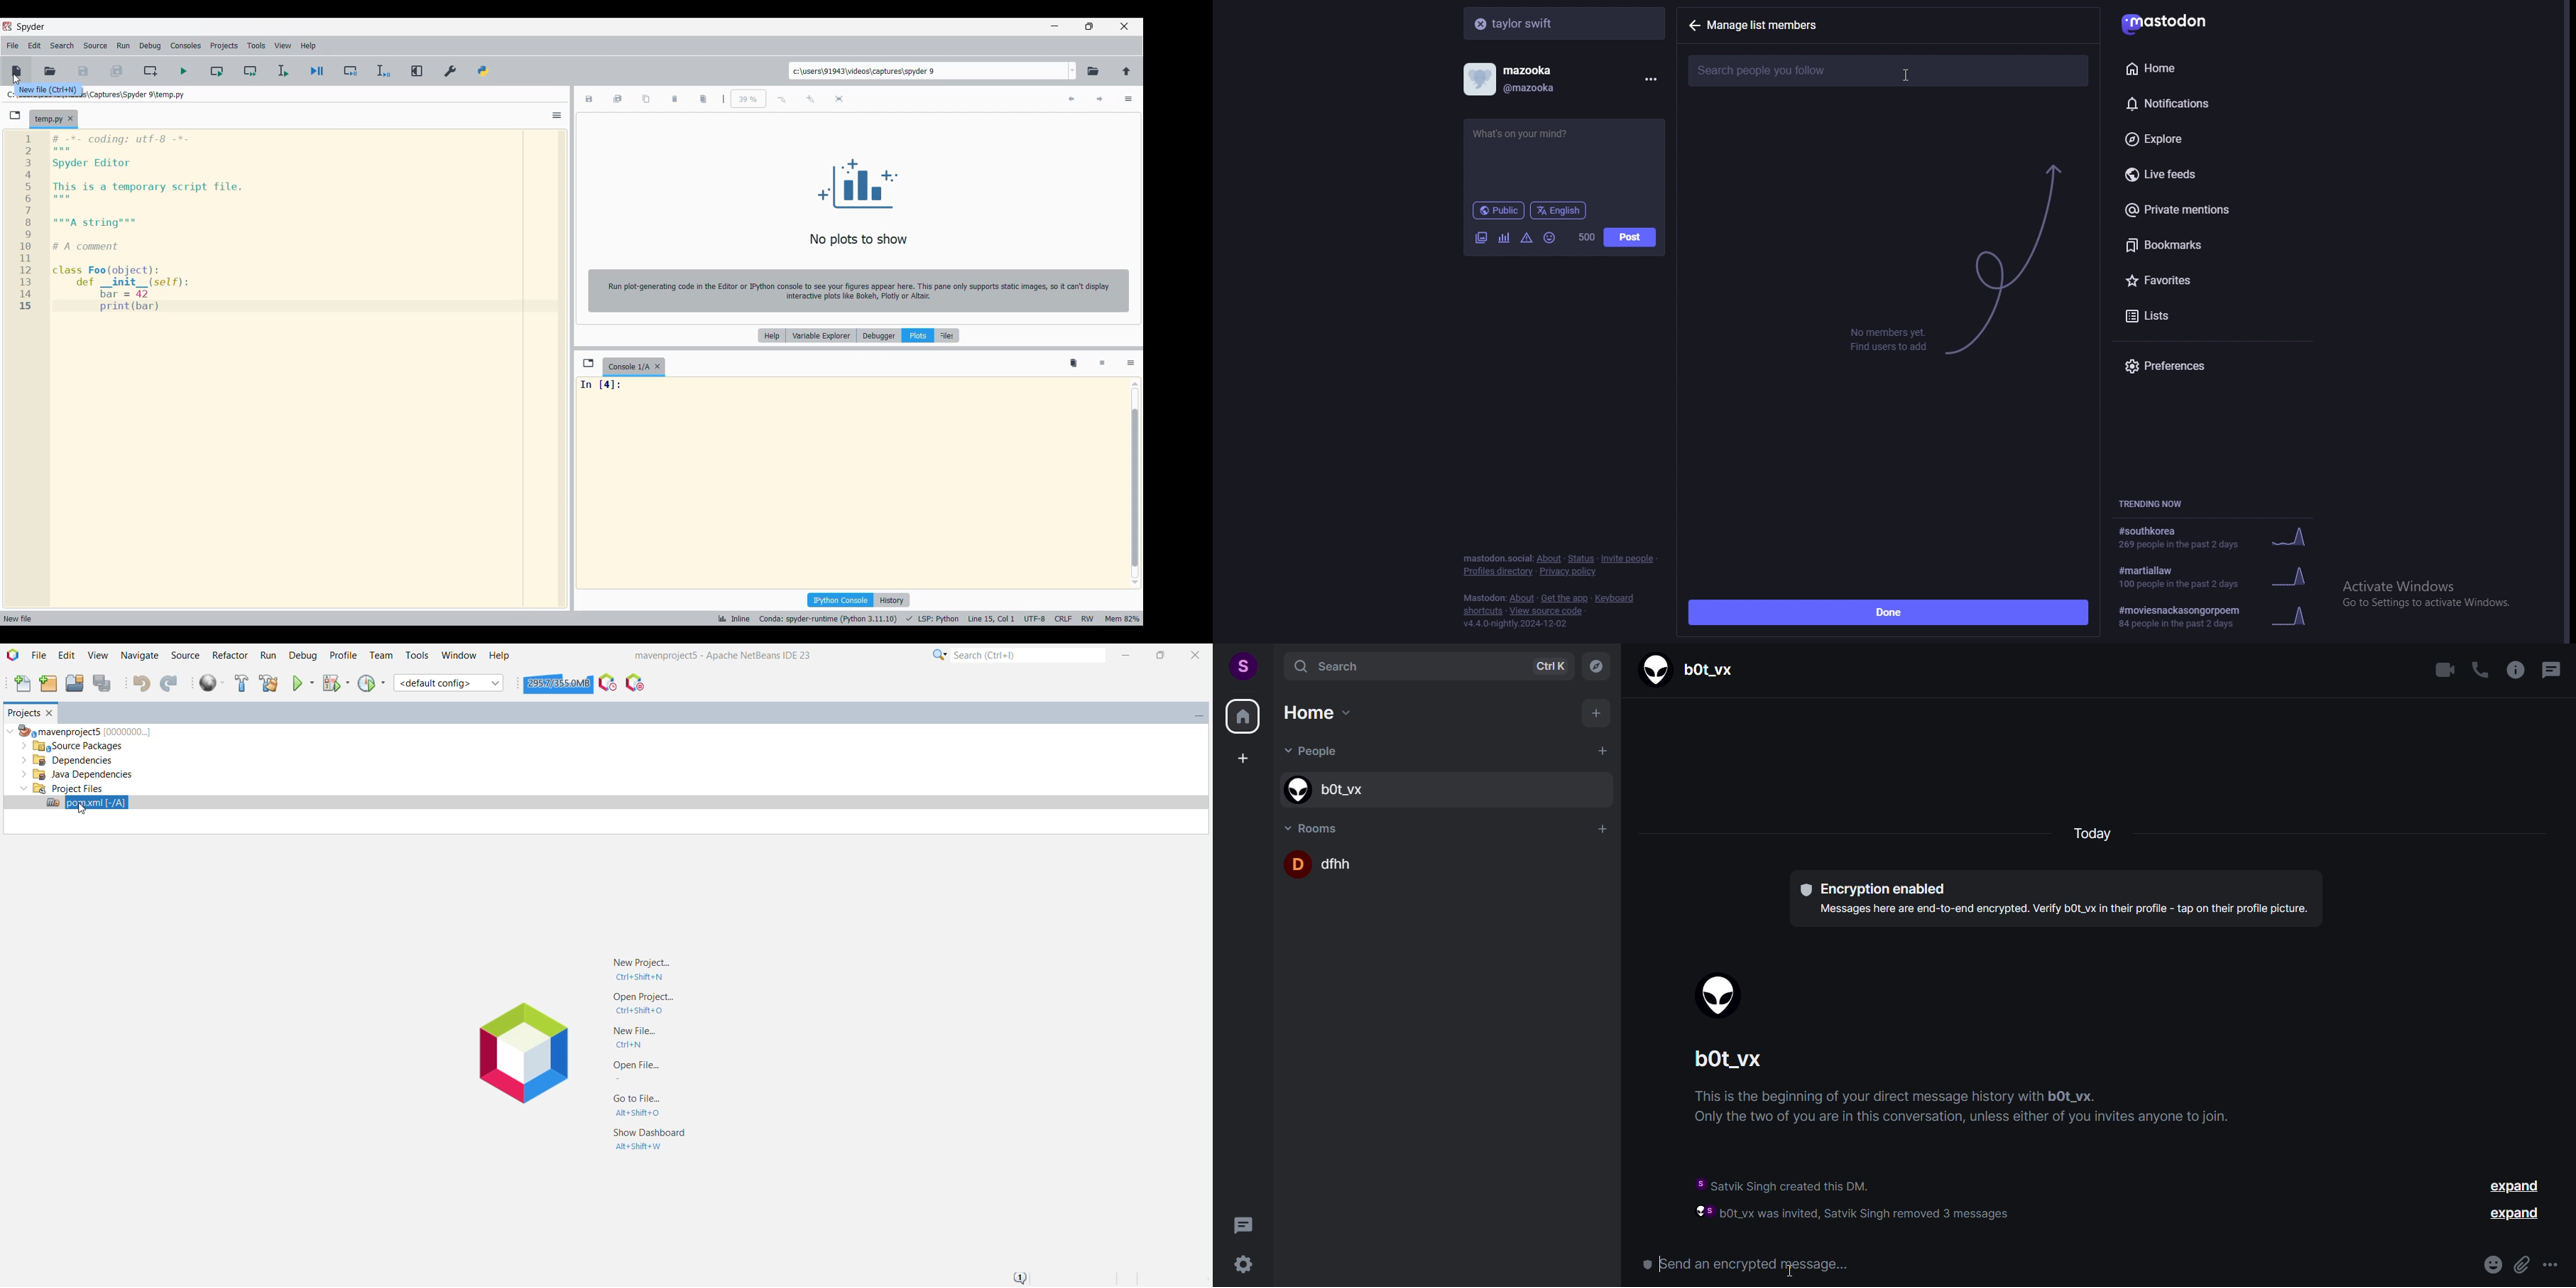 The image size is (2576, 1288). What do you see at coordinates (557, 116) in the screenshot?
I see `Options` at bounding box center [557, 116].